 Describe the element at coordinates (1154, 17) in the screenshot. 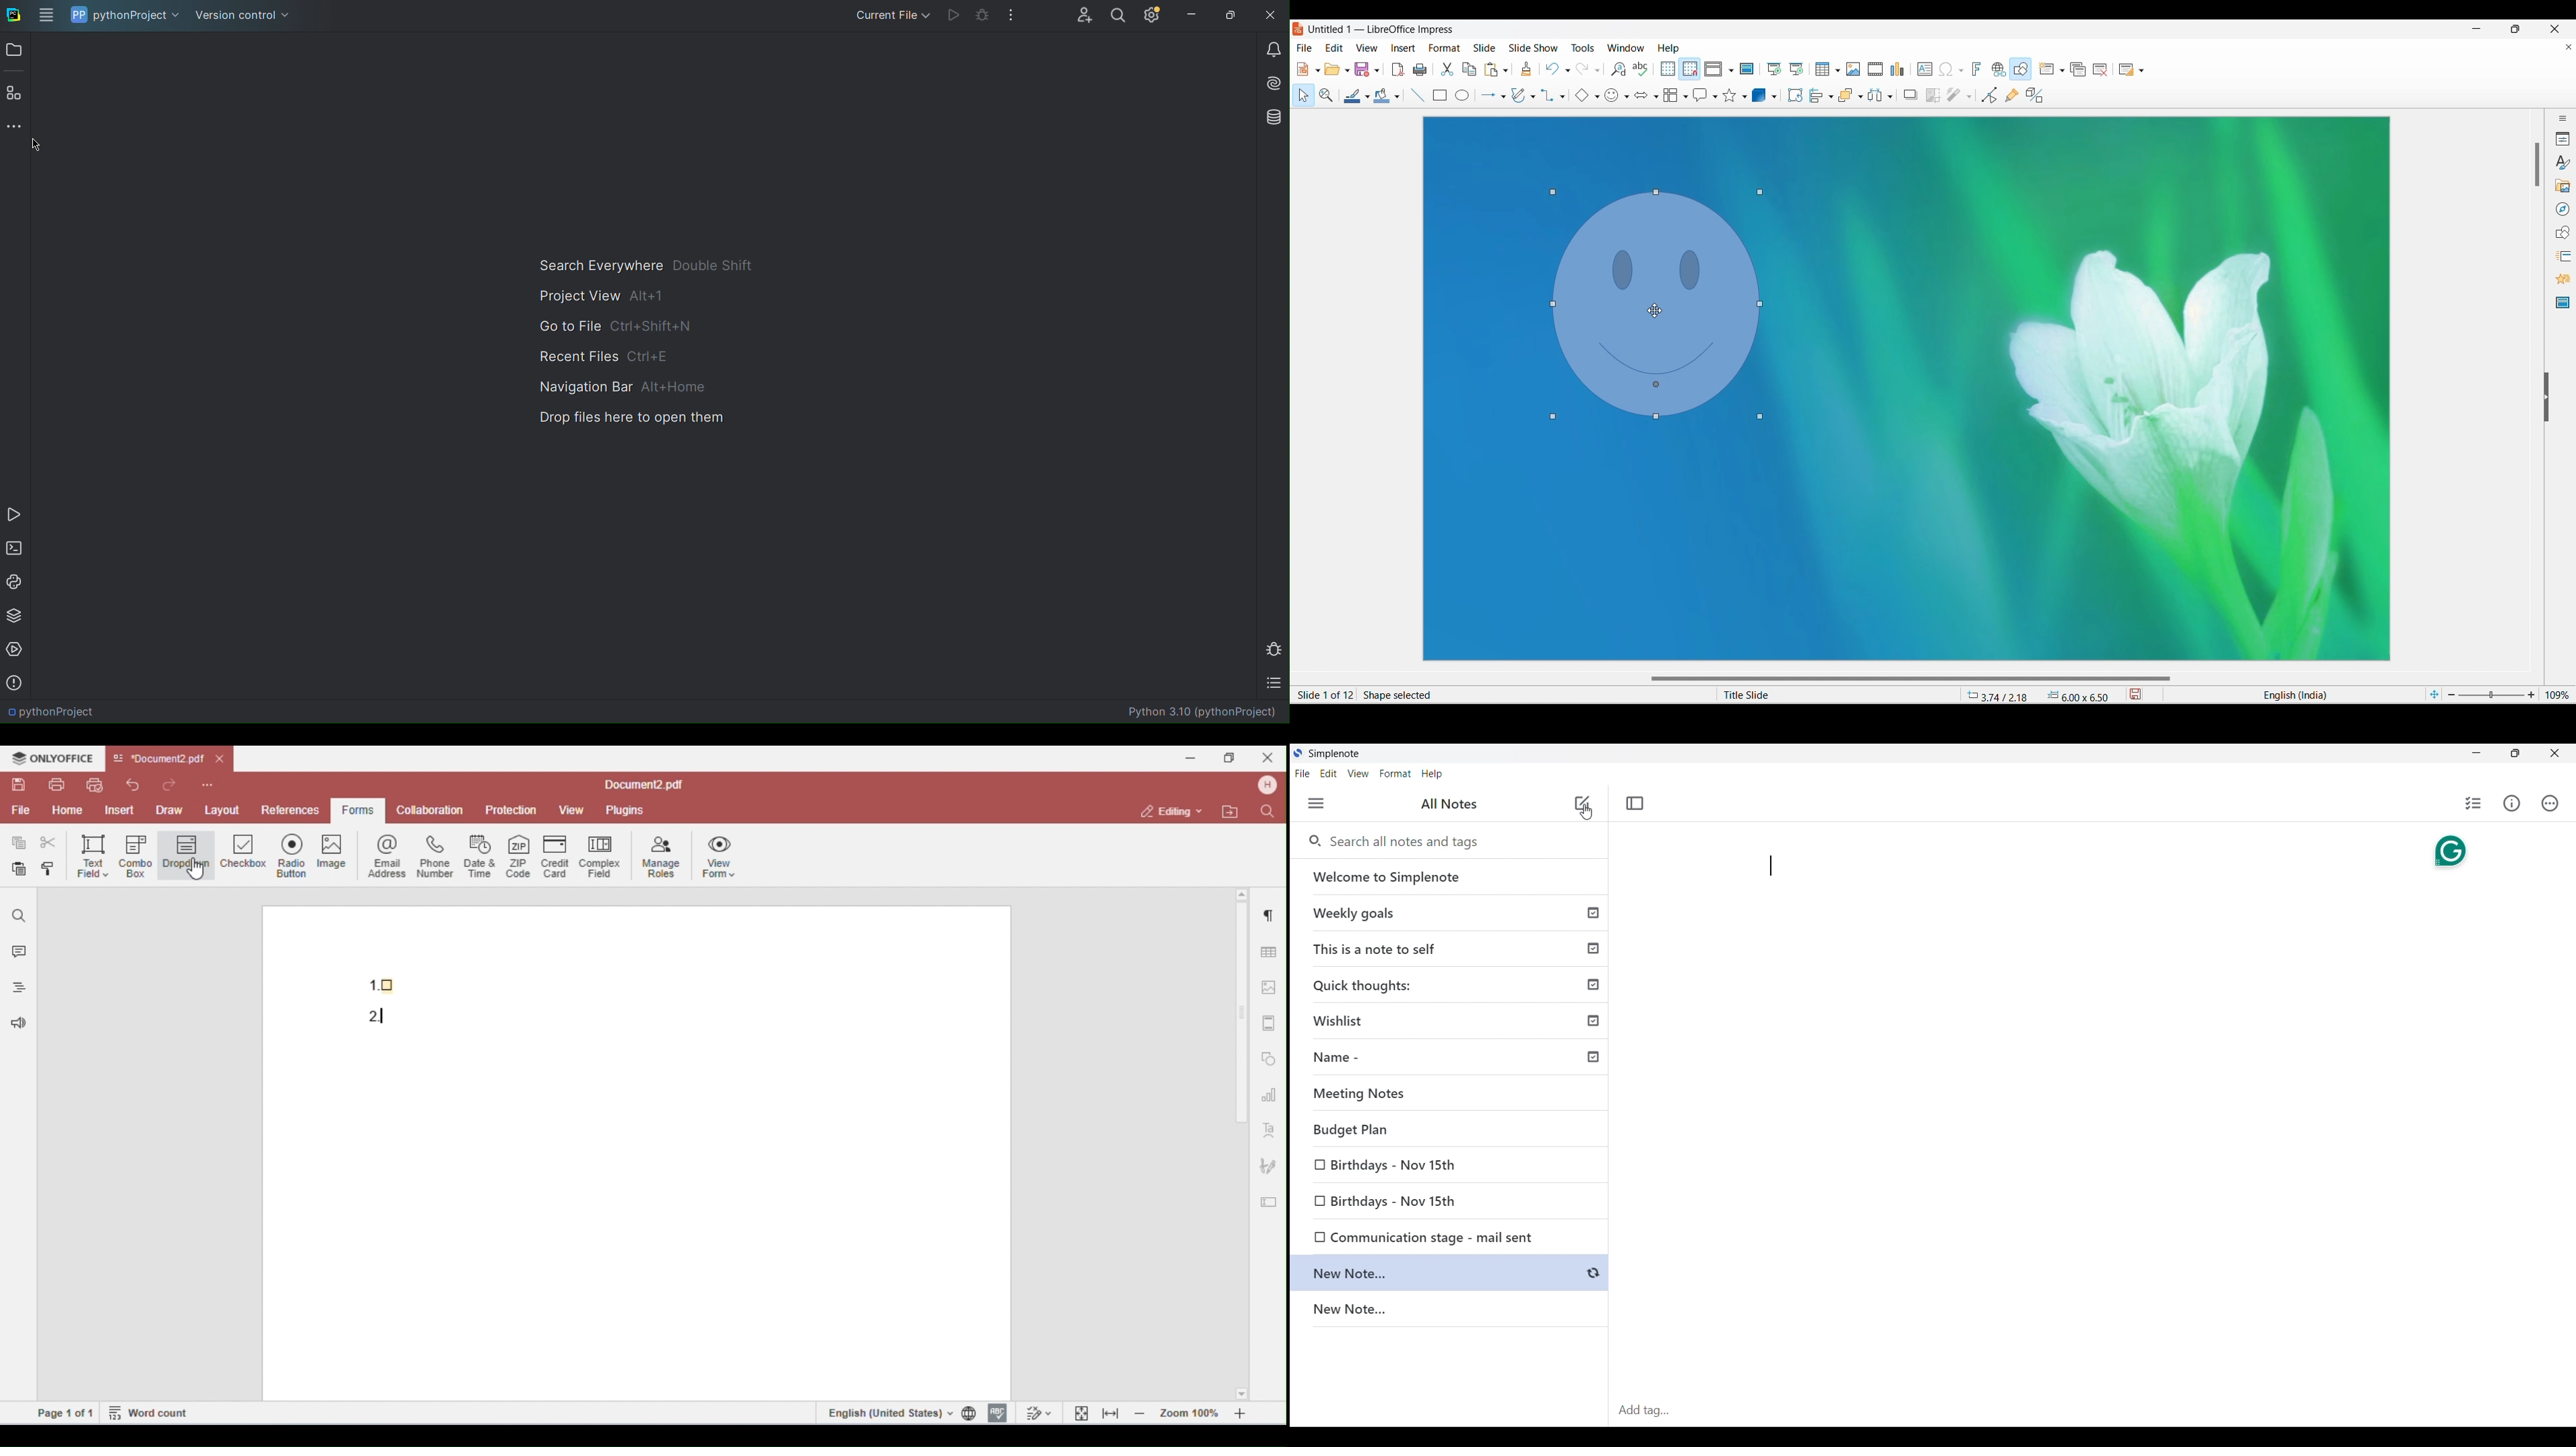

I see `Settings` at that location.